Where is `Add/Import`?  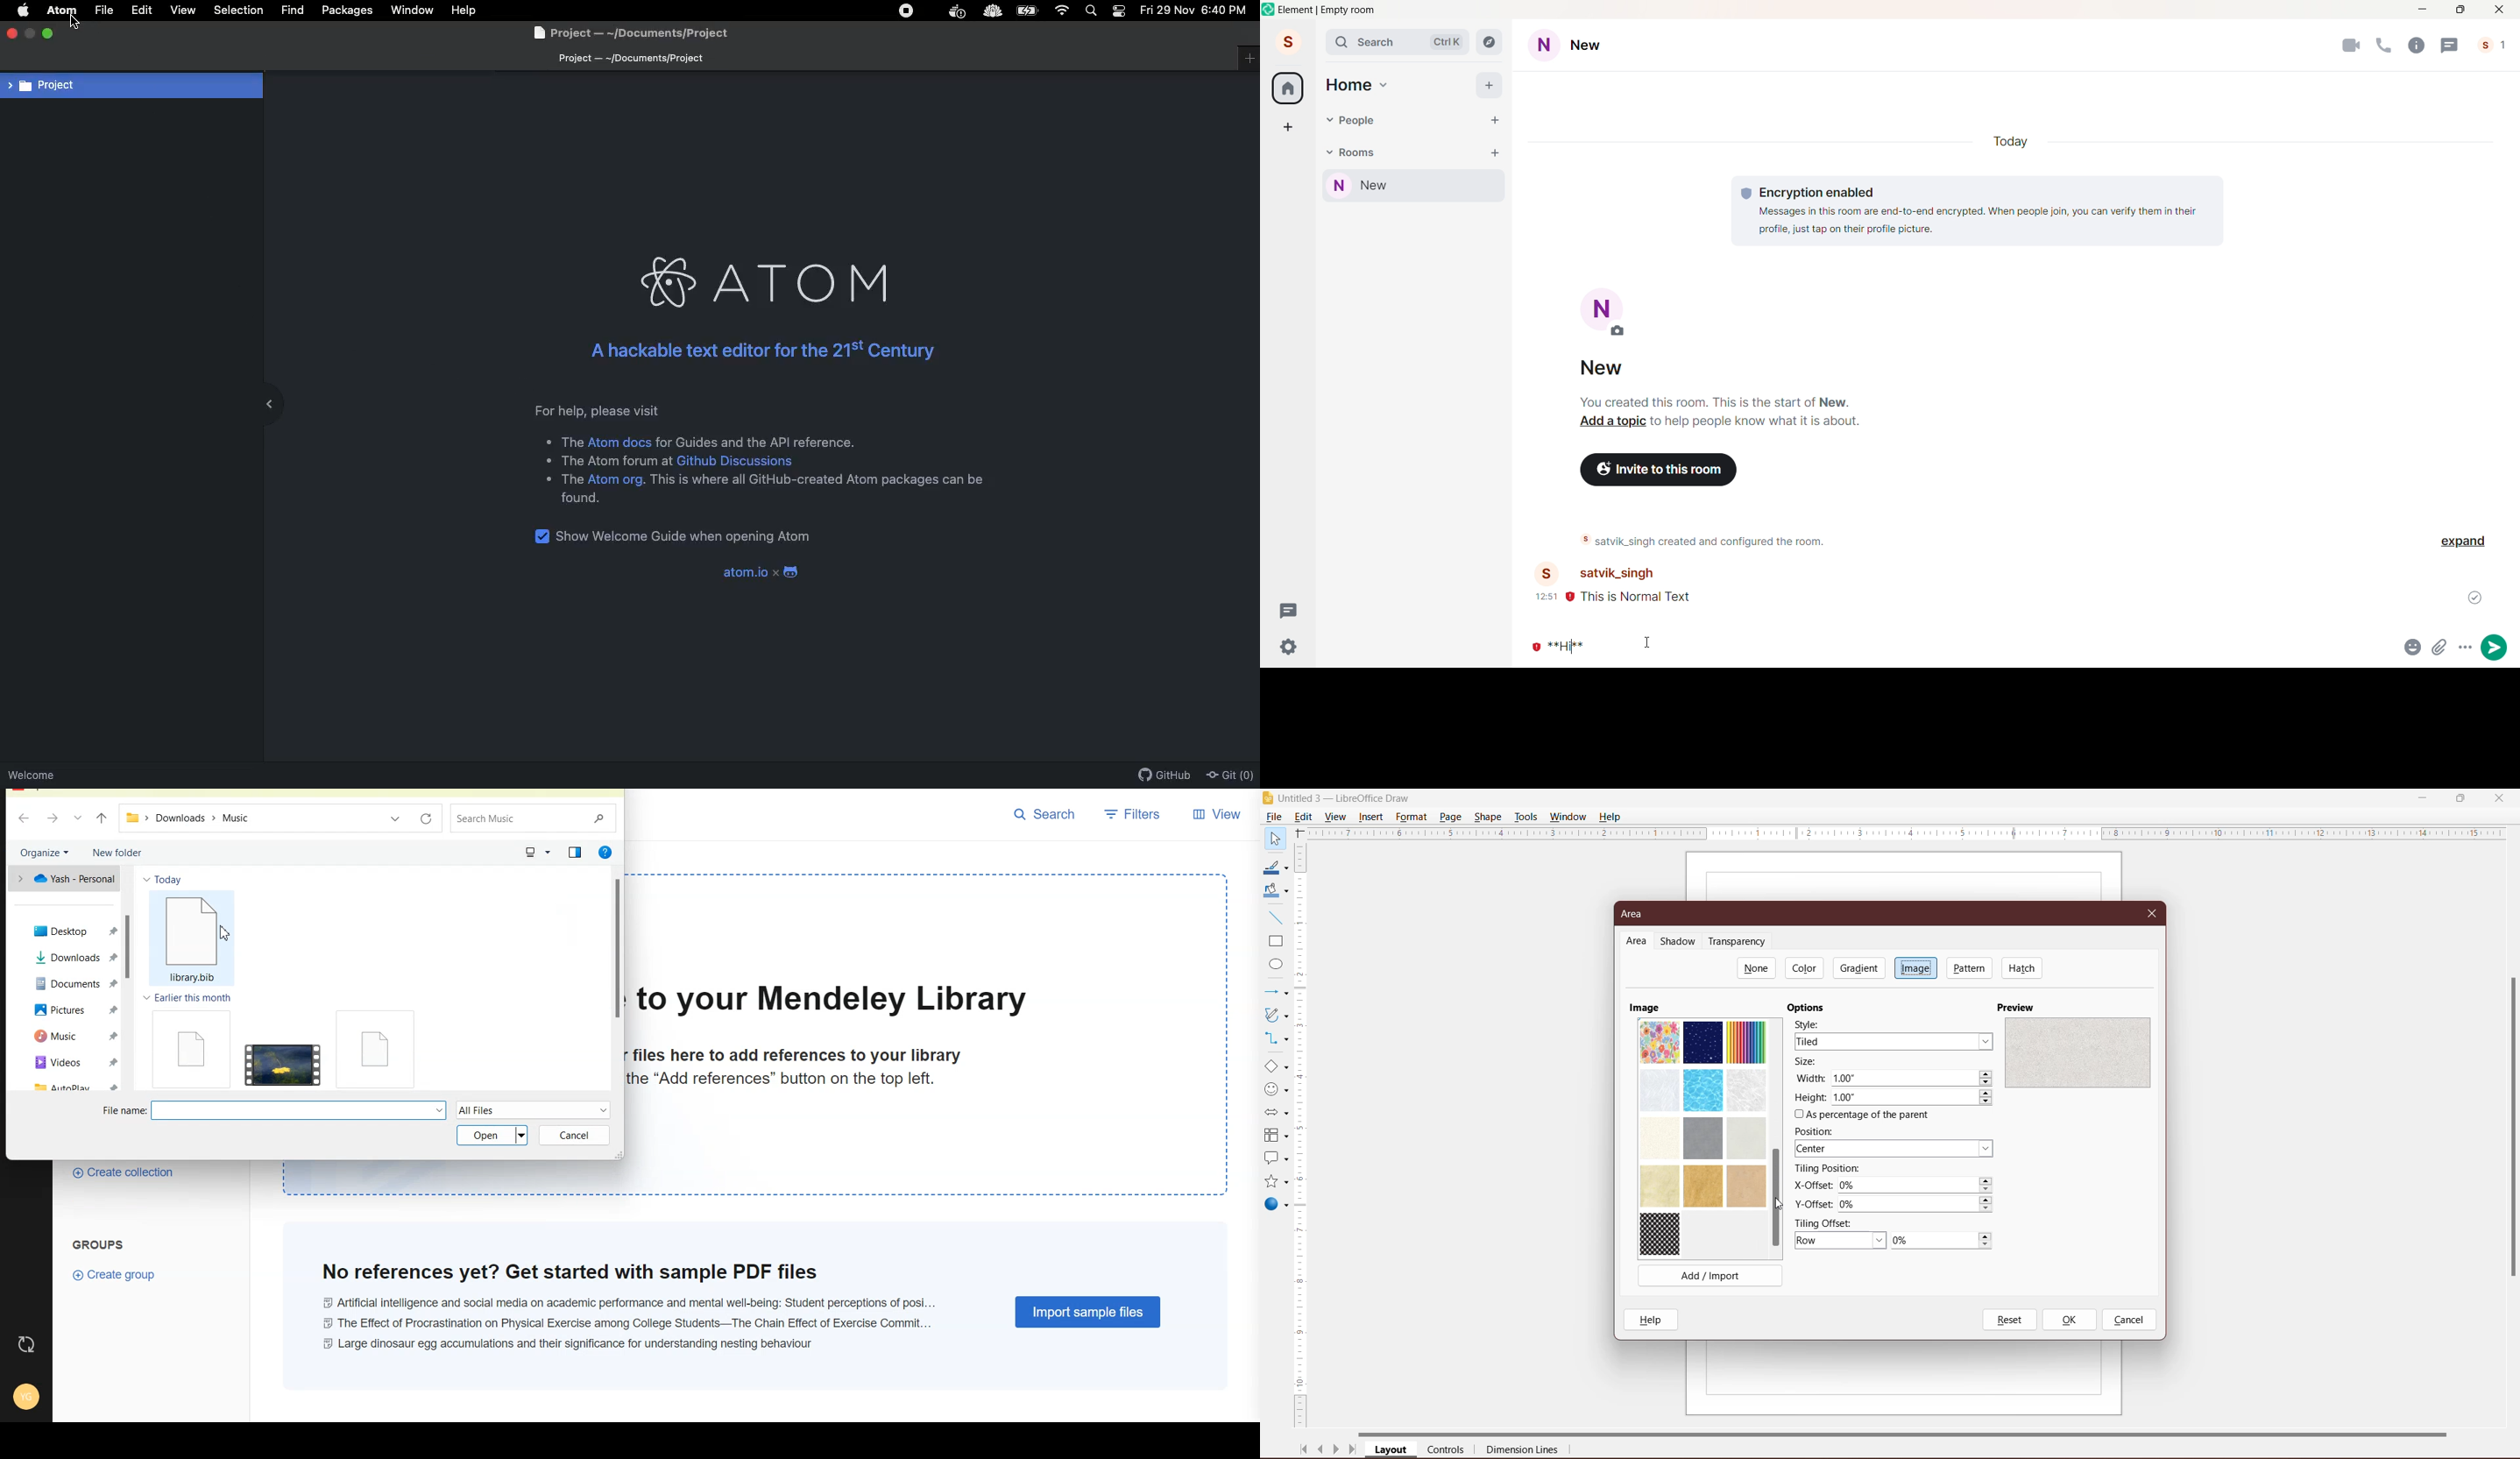
Add/Import is located at coordinates (1711, 1276).